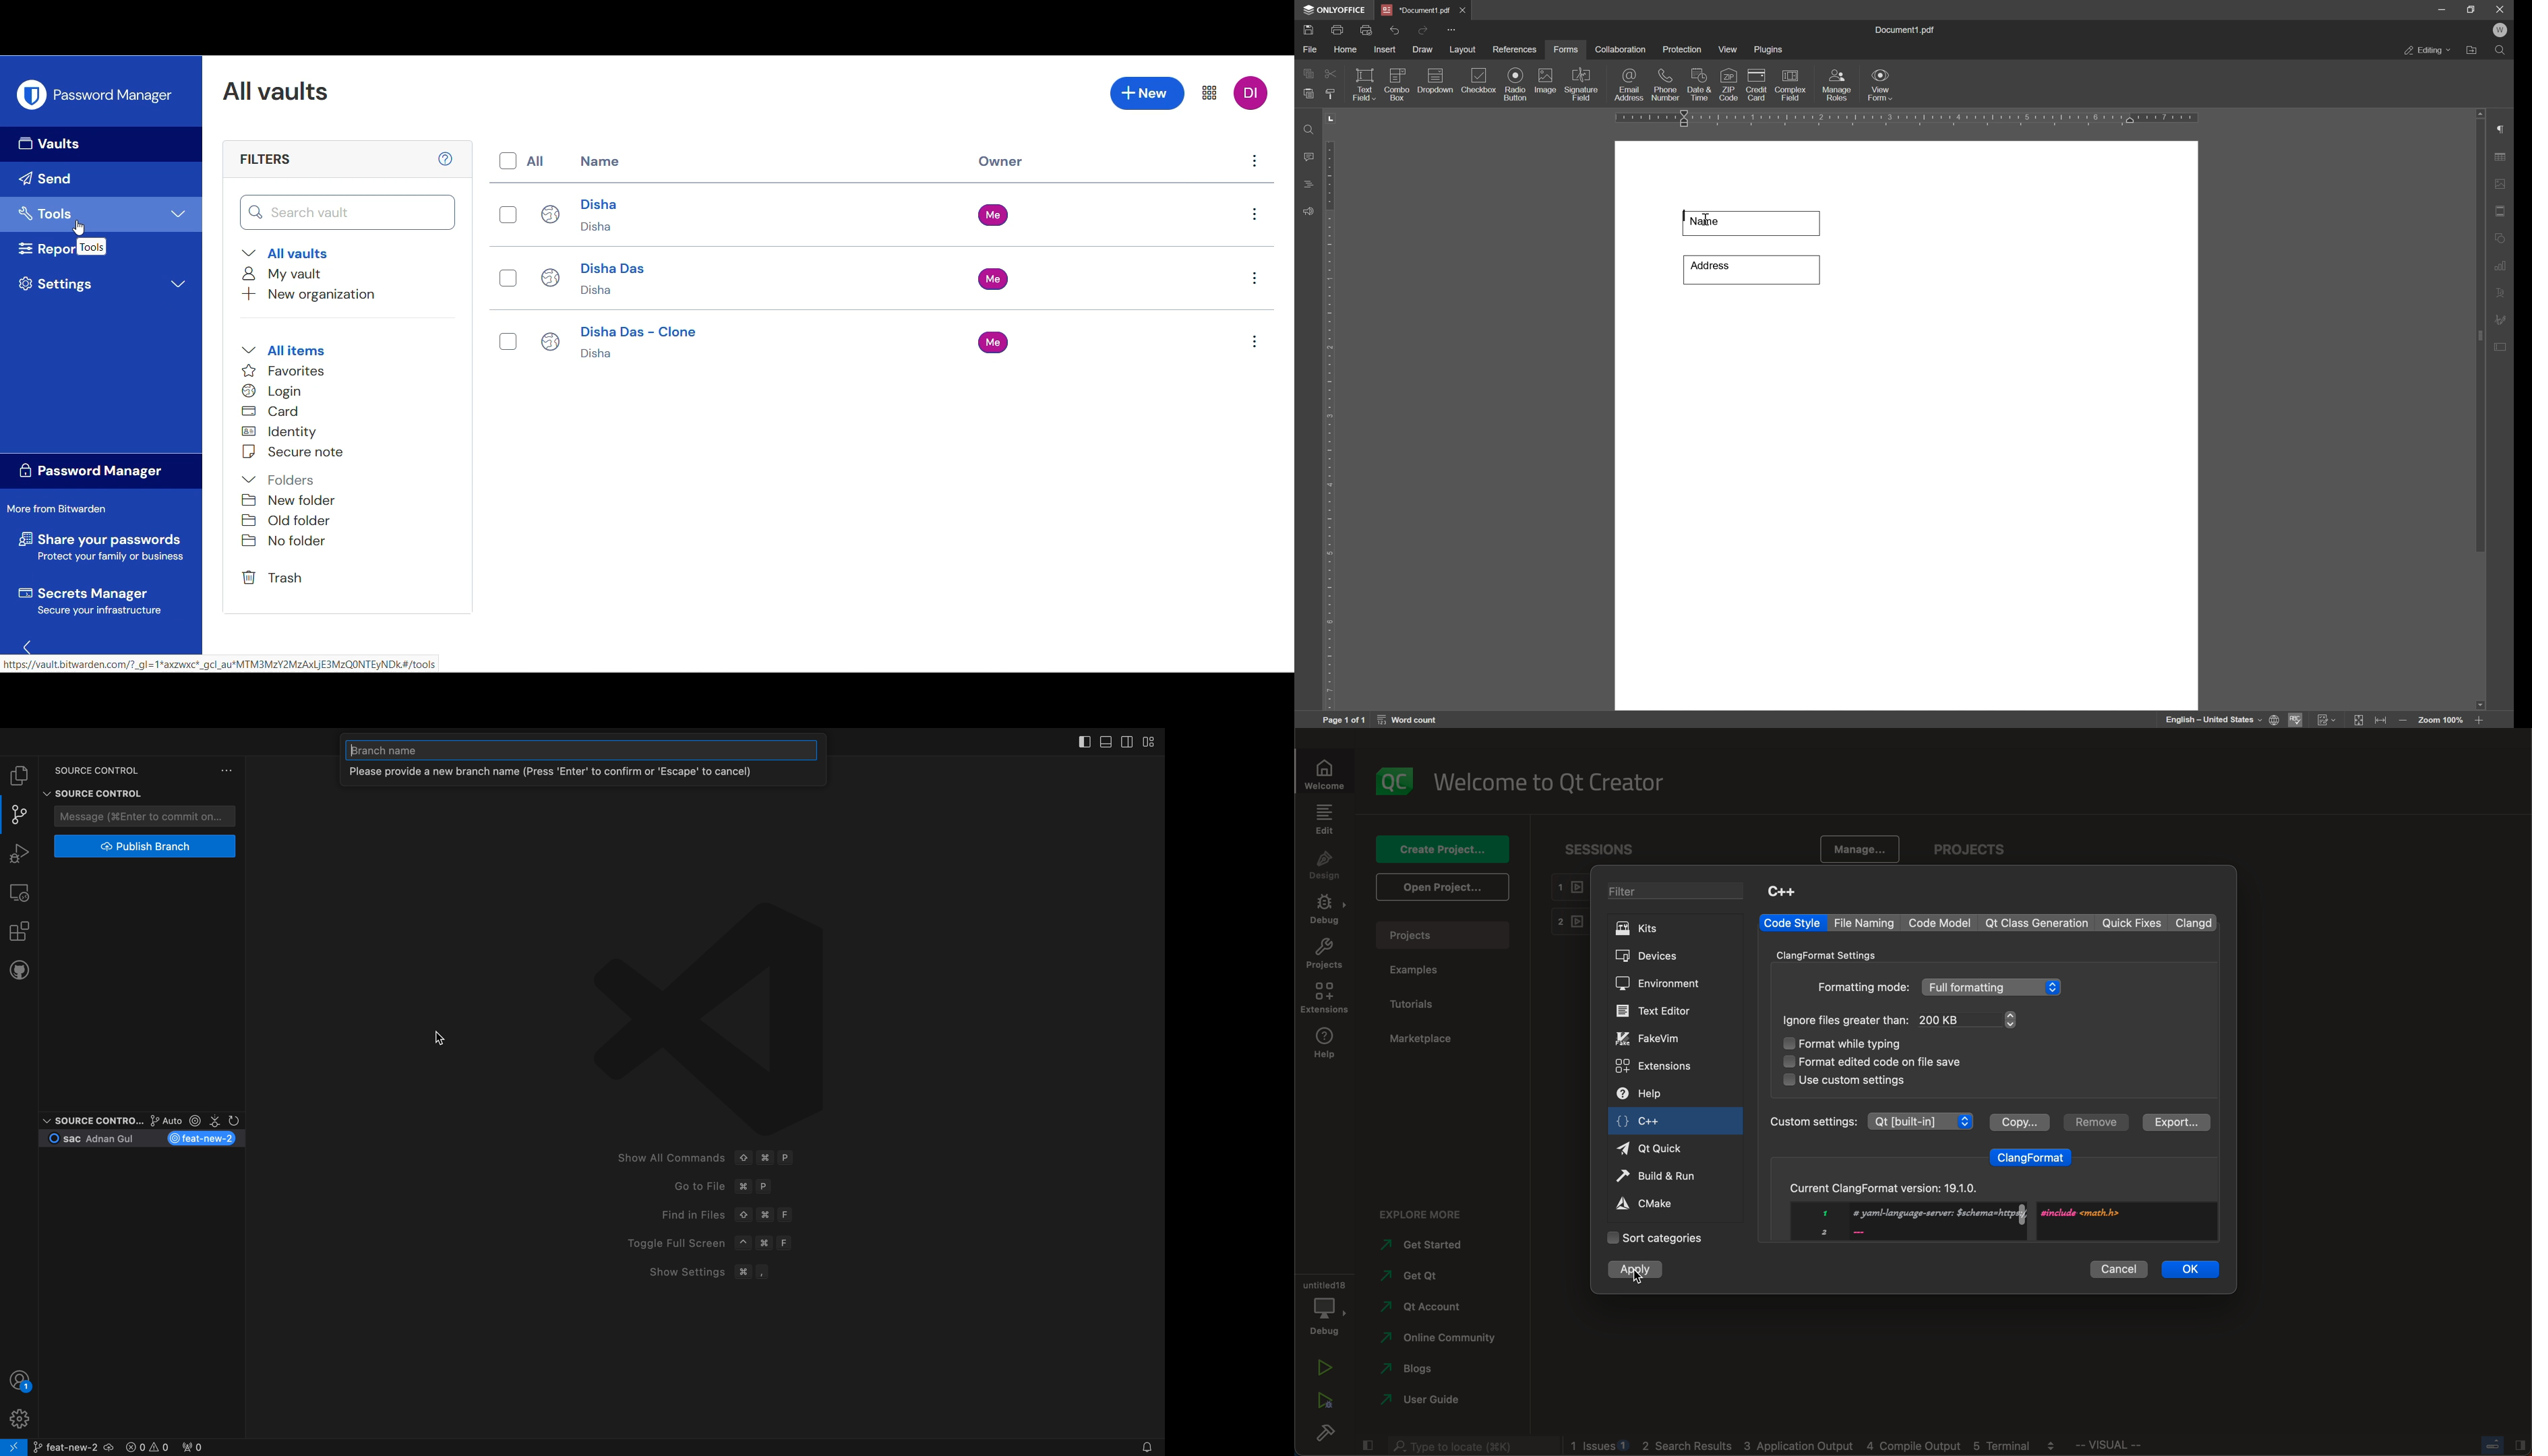 The height and width of the screenshot is (1456, 2548). What do you see at coordinates (1629, 84) in the screenshot?
I see `email address` at bounding box center [1629, 84].